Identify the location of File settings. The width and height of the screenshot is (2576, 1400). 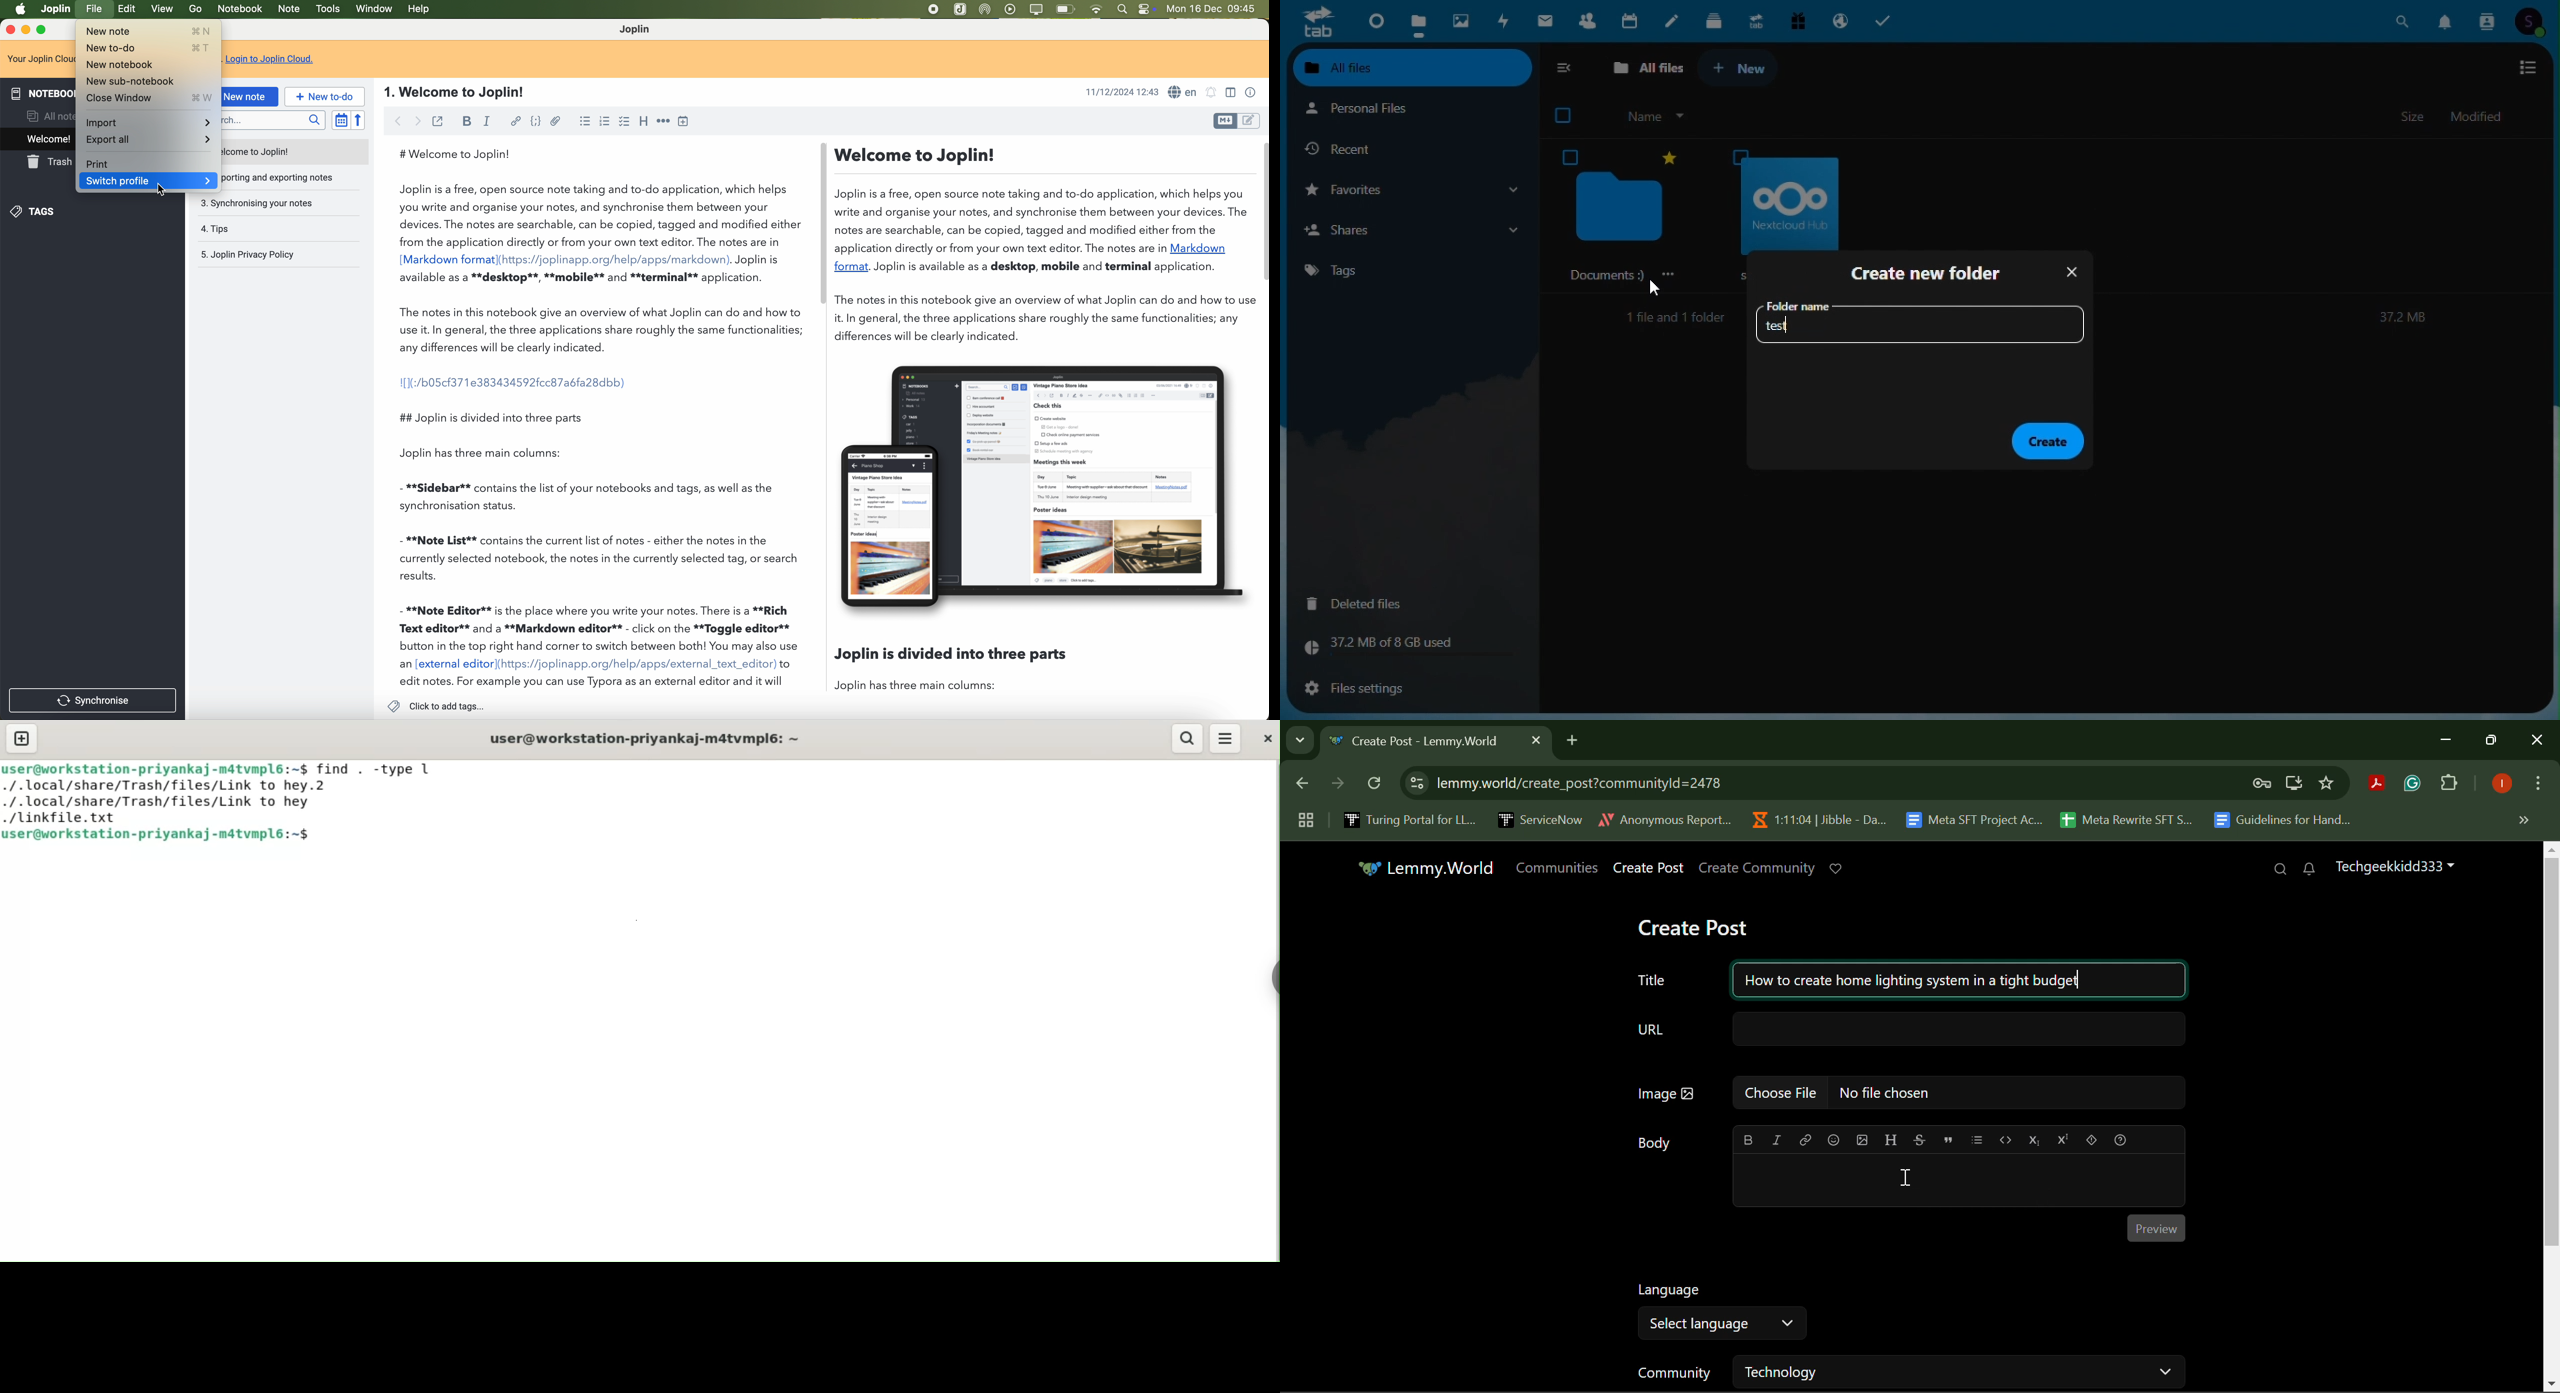
(1408, 693).